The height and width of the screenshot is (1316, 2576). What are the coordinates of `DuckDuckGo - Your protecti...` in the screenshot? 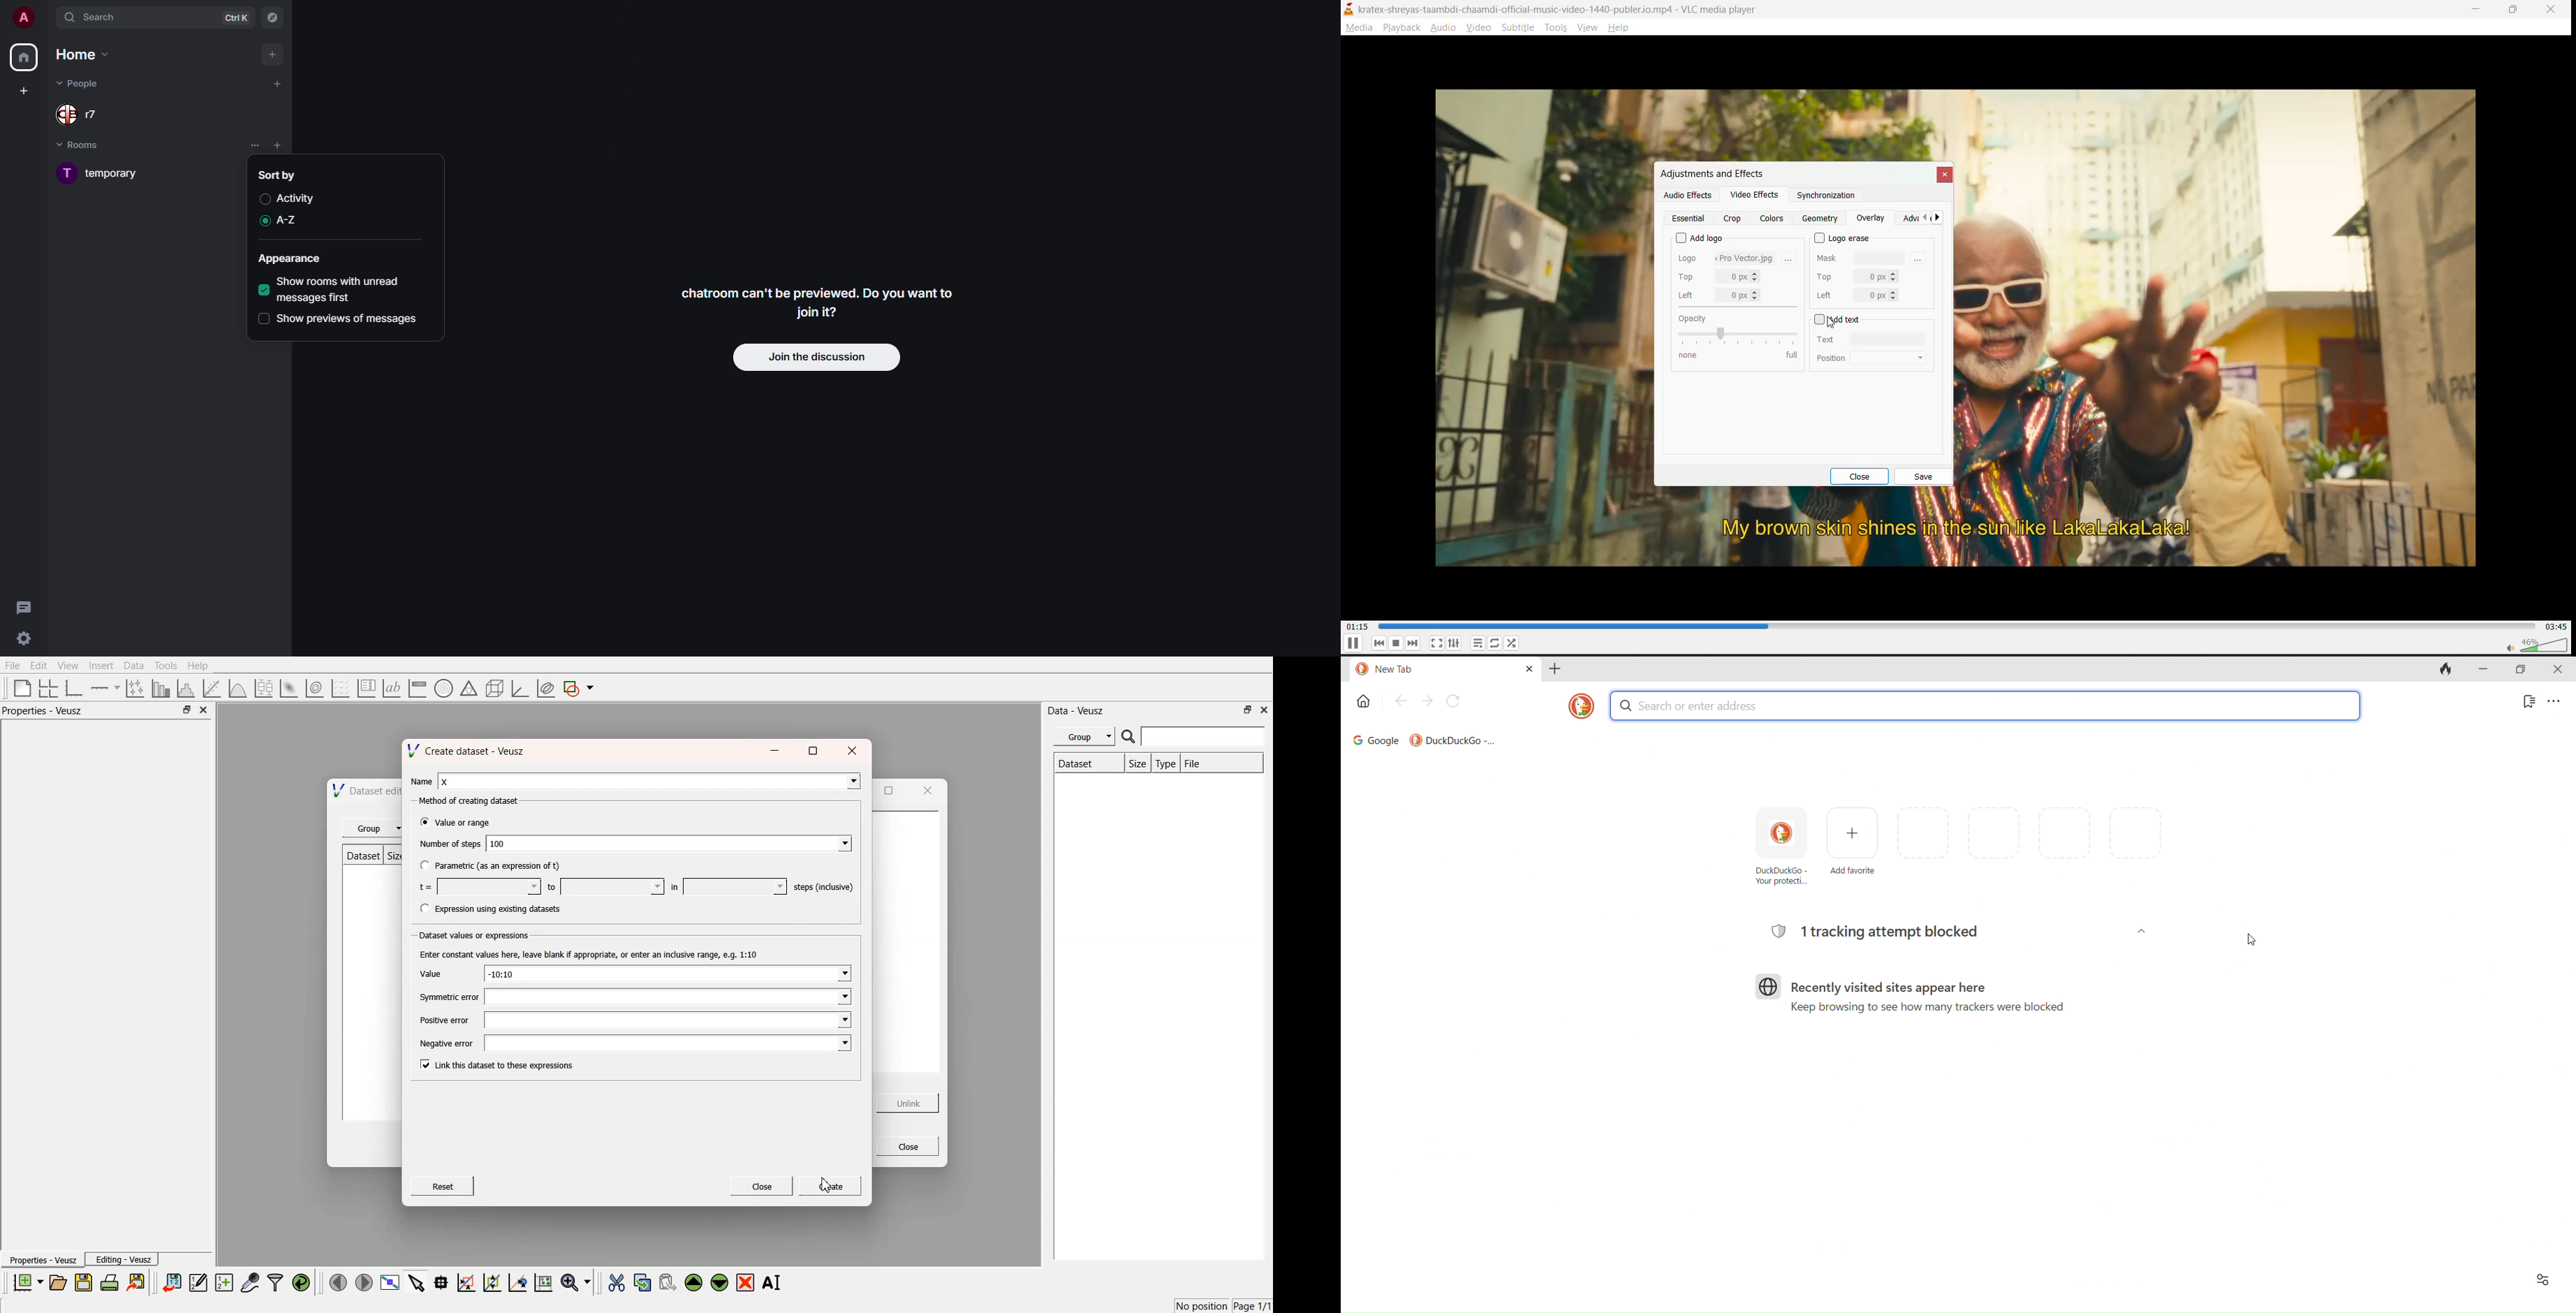 It's located at (1783, 855).